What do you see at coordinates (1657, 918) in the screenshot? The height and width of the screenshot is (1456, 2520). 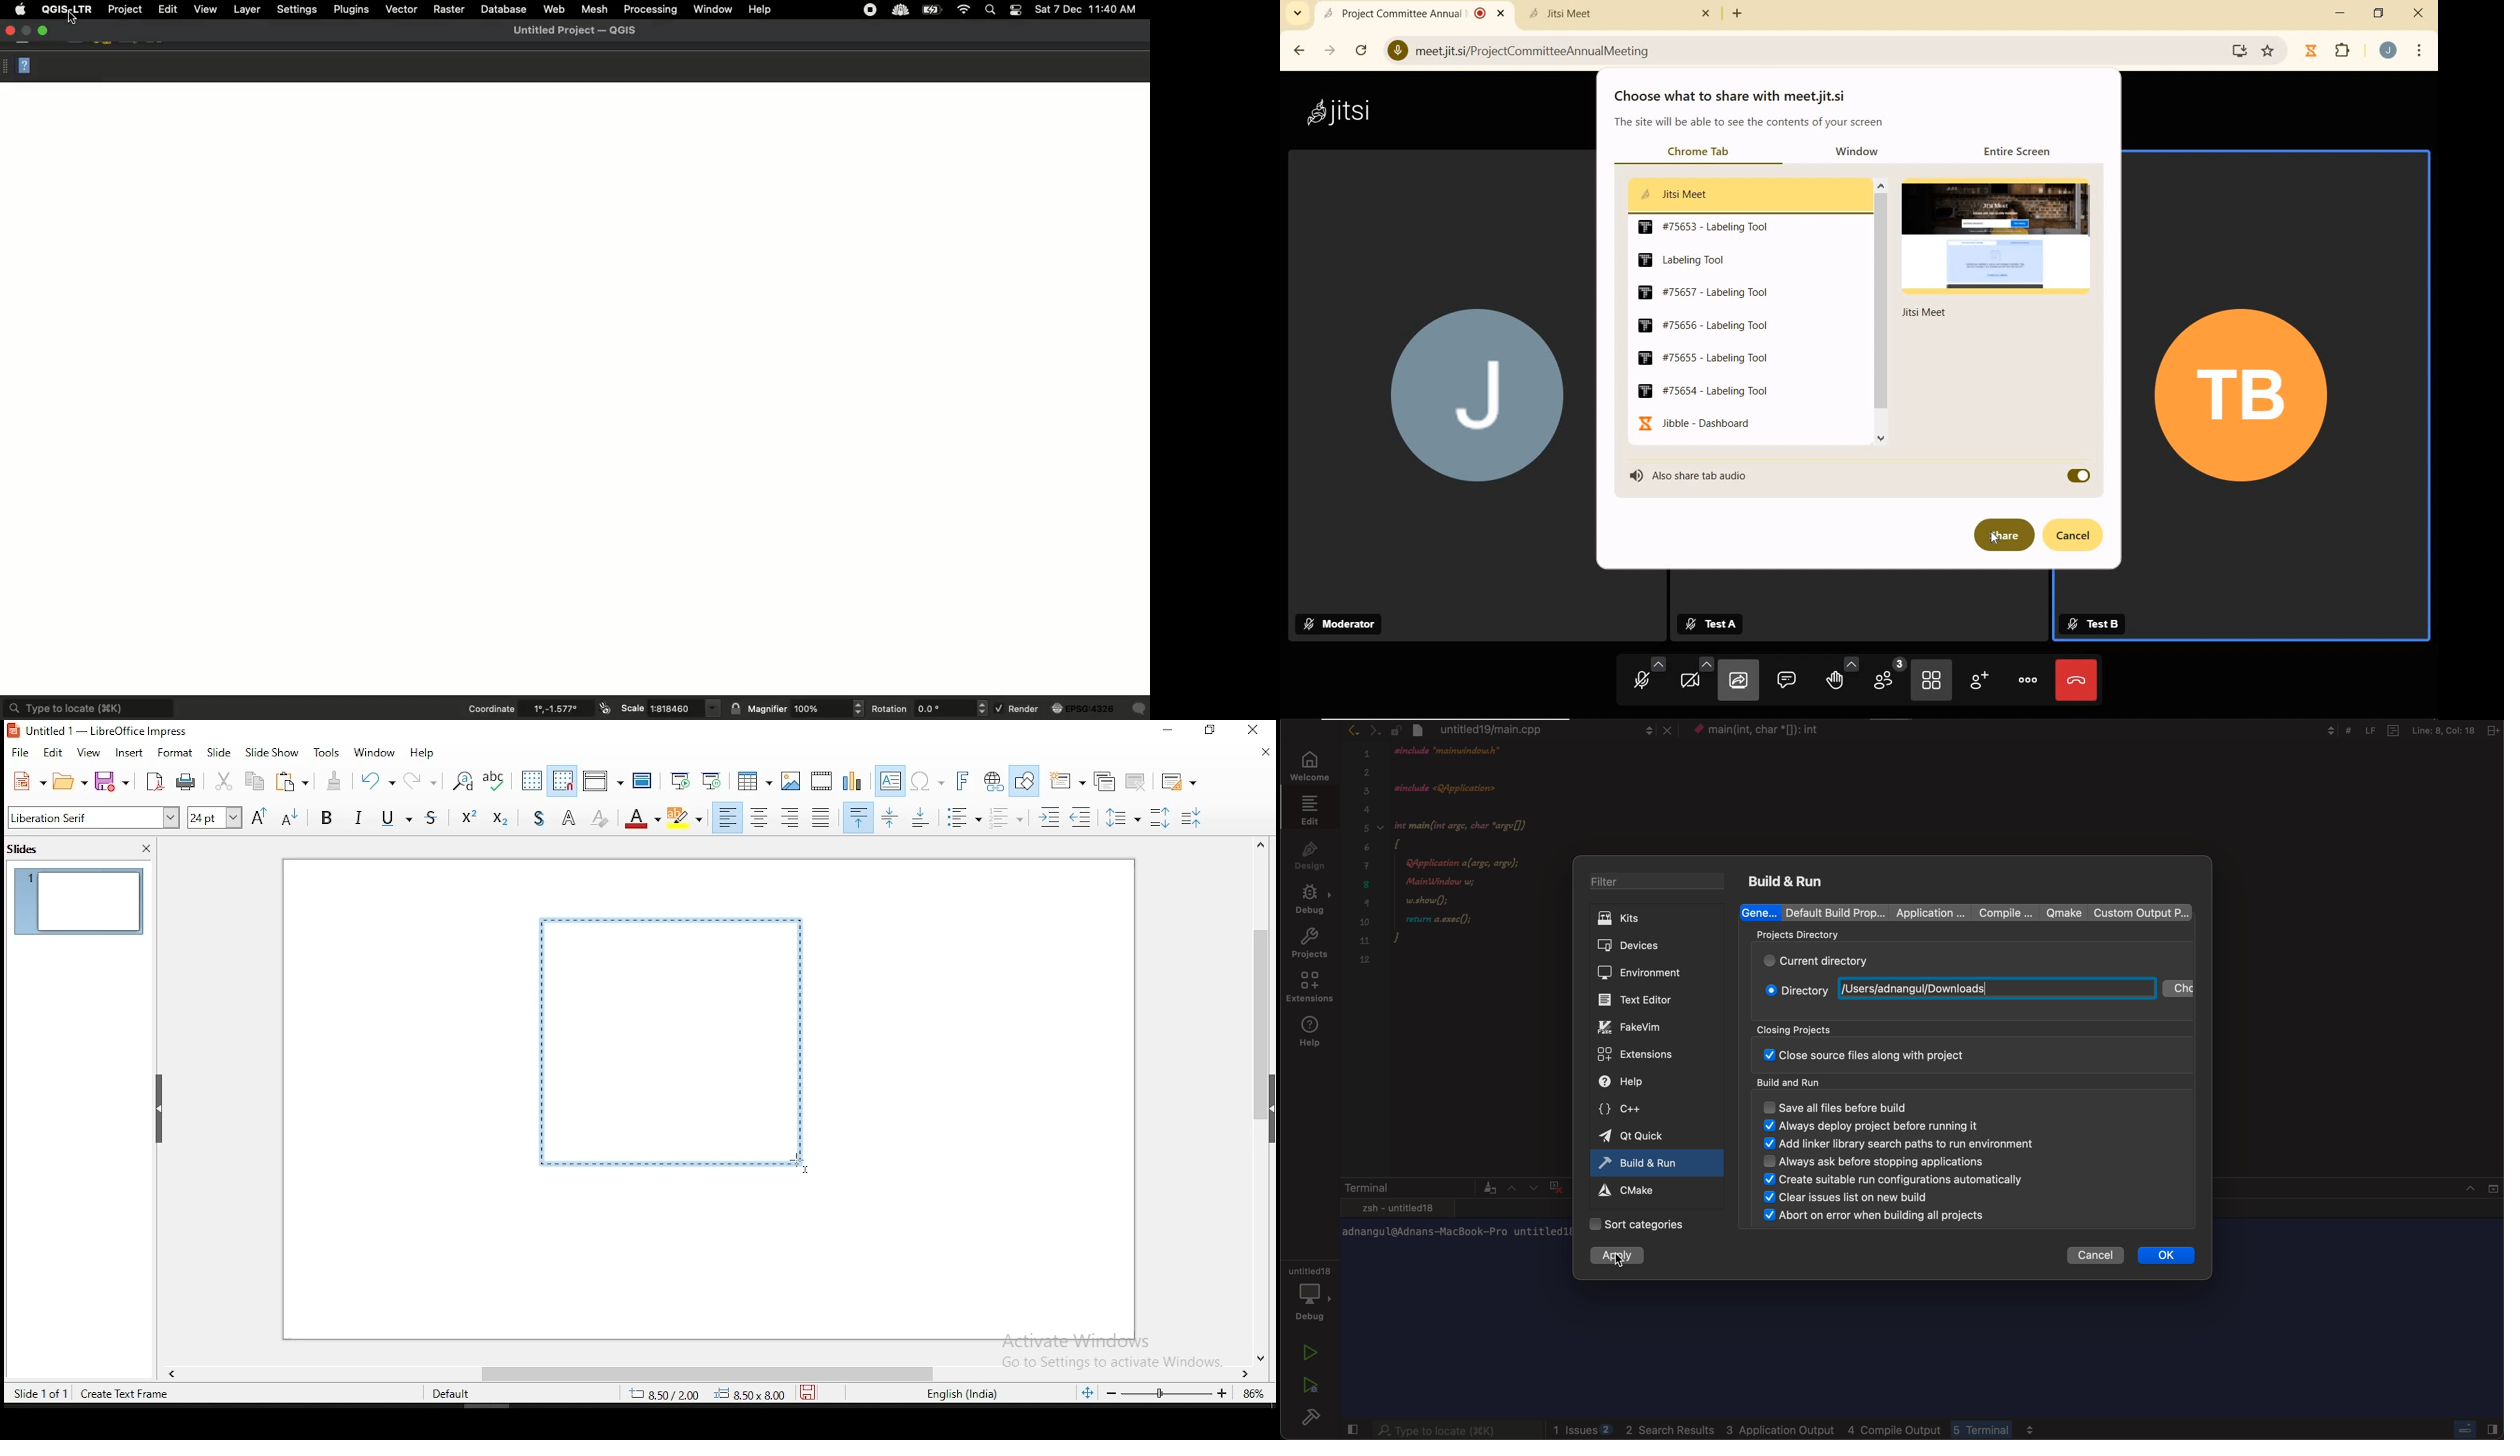 I see `kits` at bounding box center [1657, 918].